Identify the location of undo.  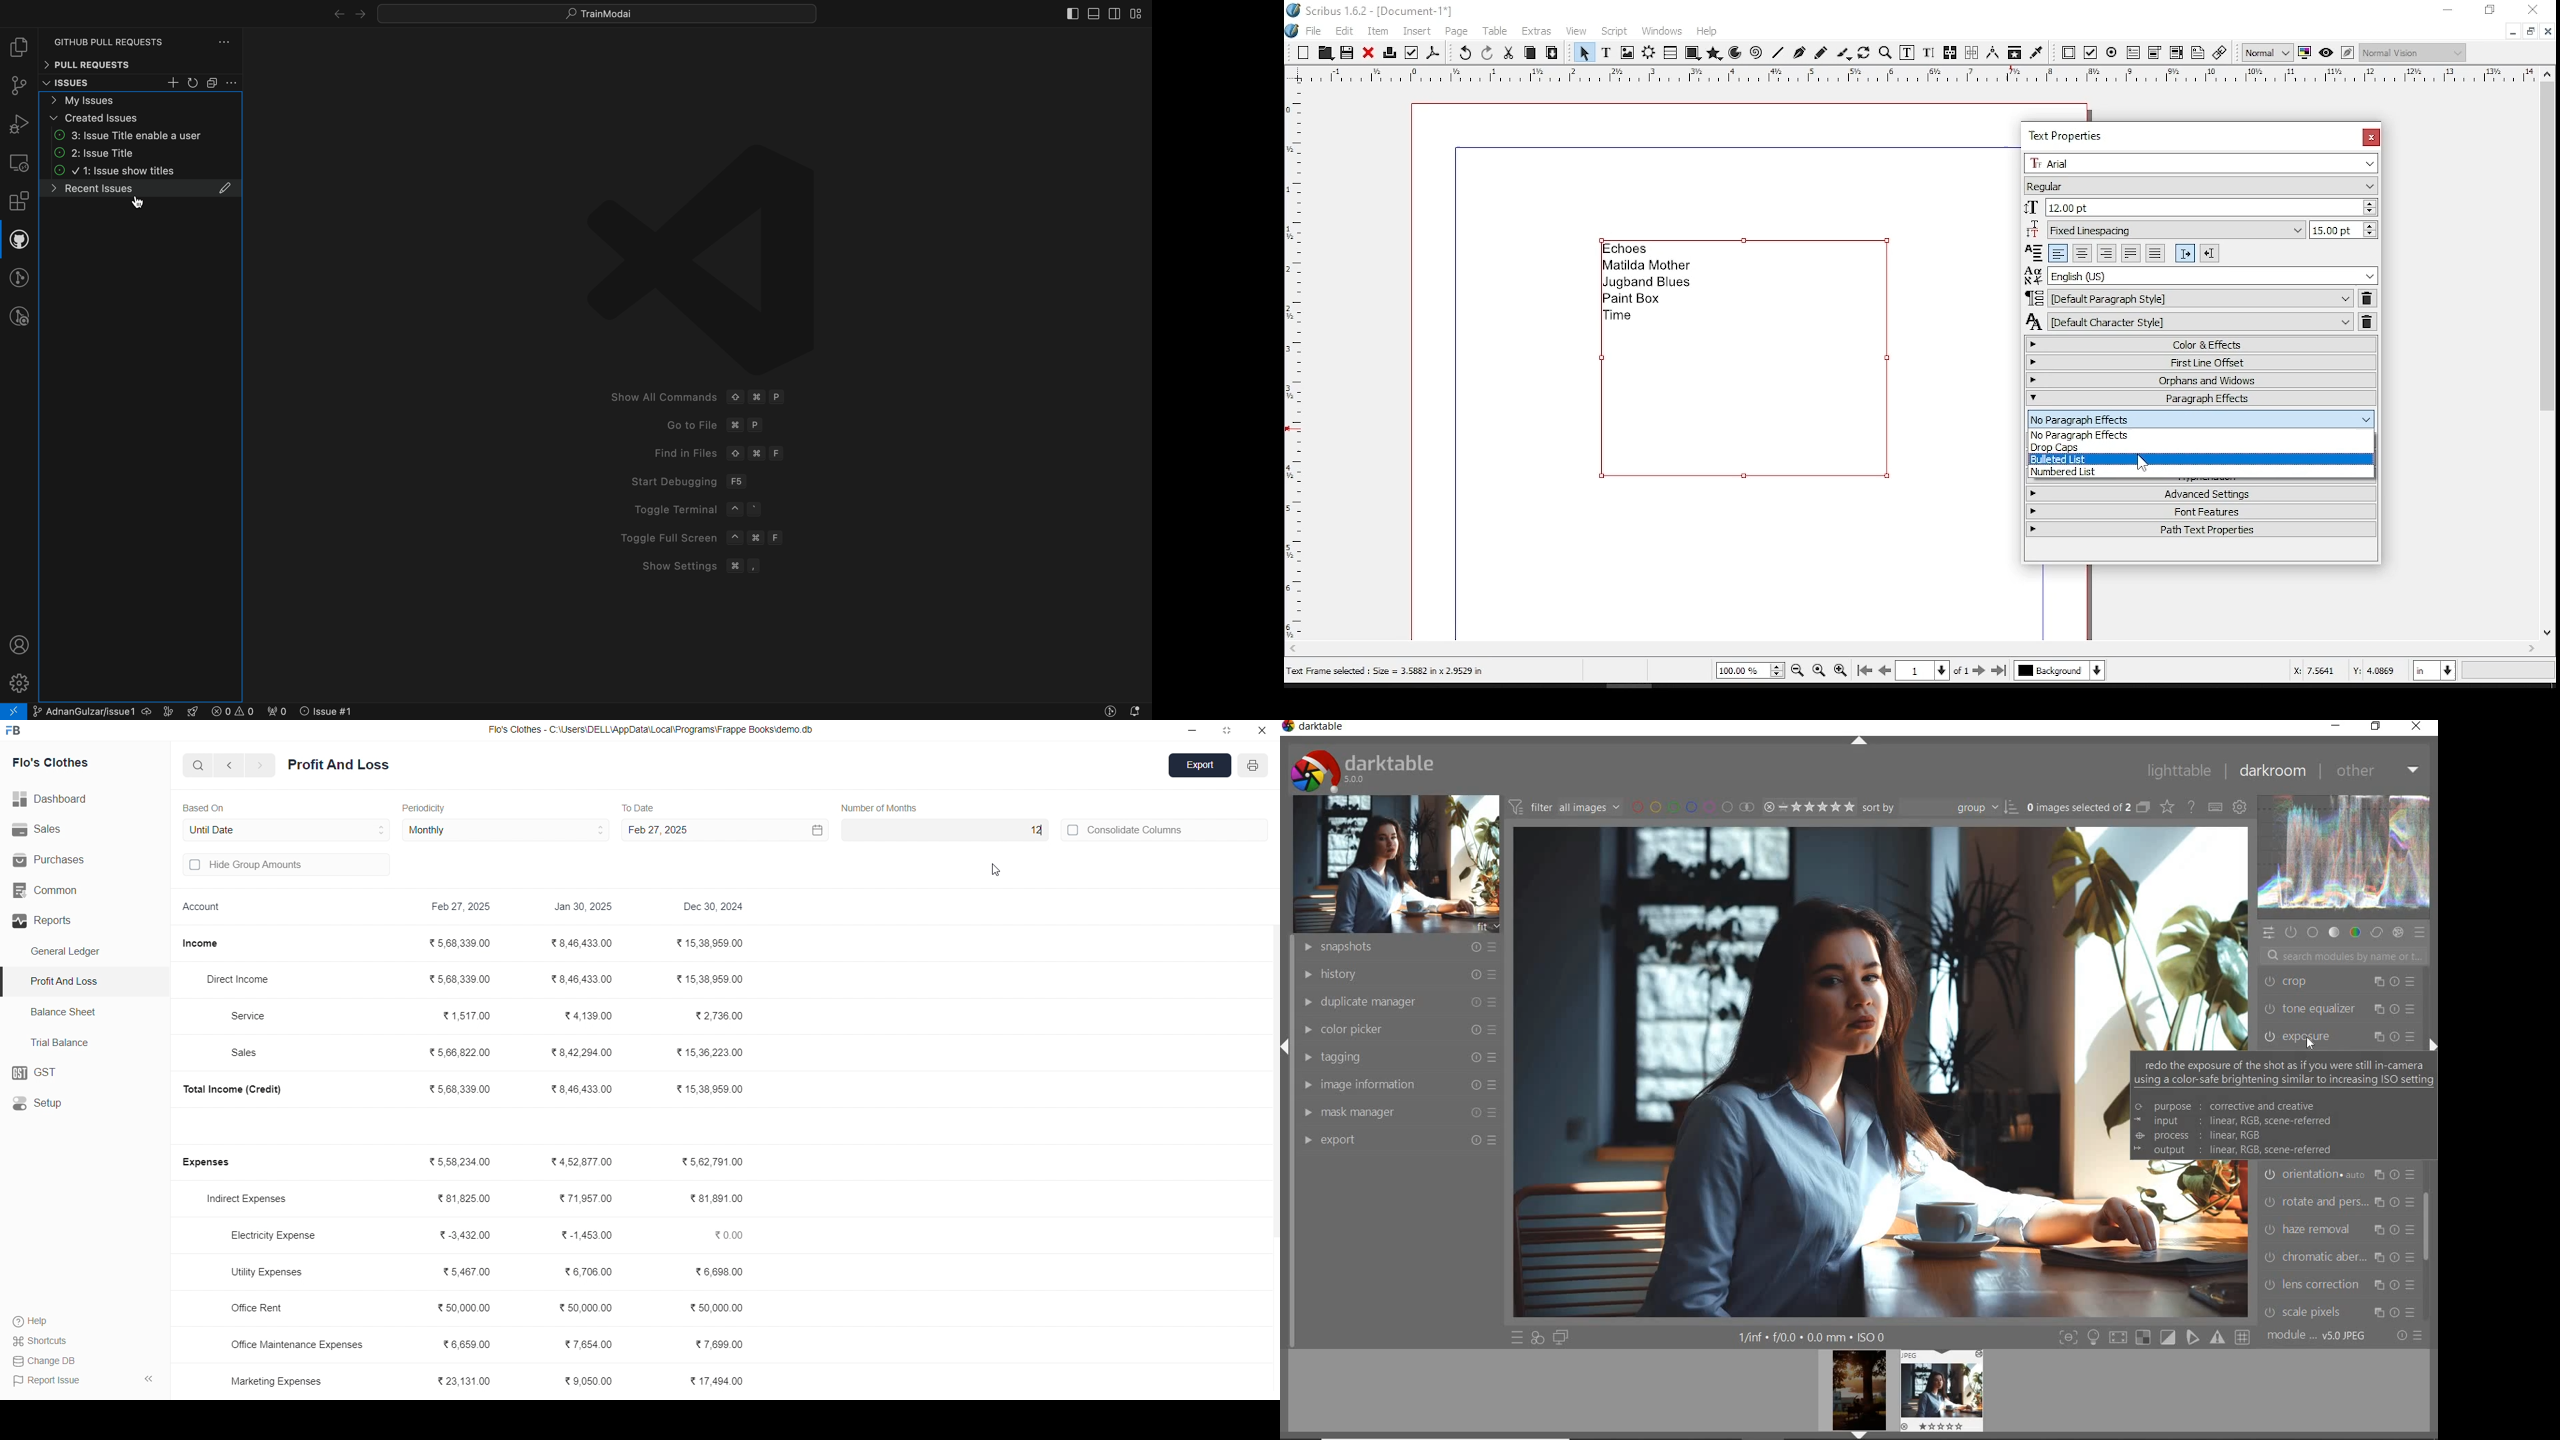
(1466, 53).